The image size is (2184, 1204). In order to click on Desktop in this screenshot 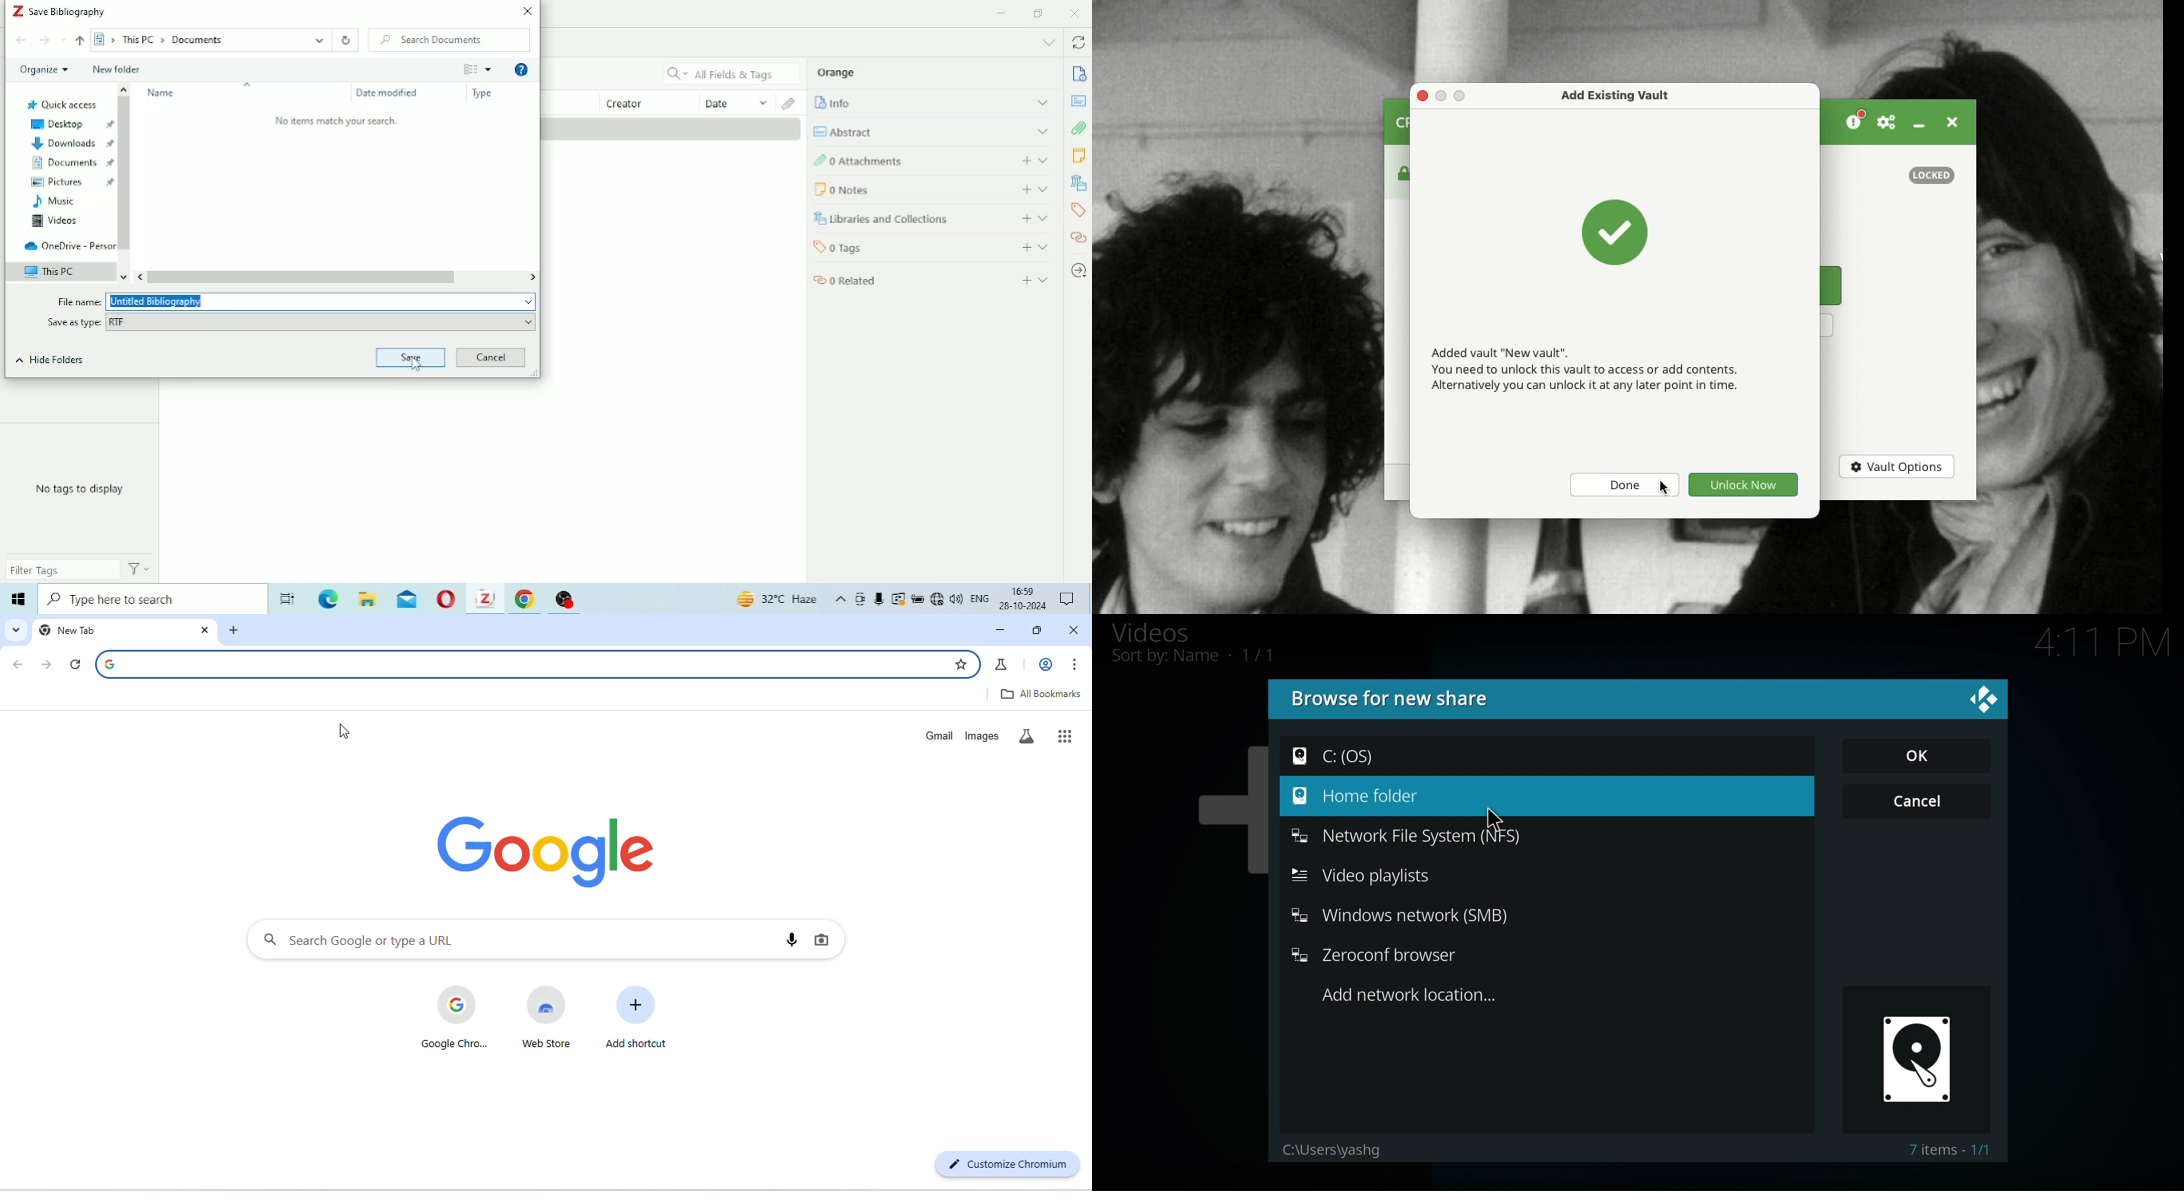, I will do `click(70, 125)`.